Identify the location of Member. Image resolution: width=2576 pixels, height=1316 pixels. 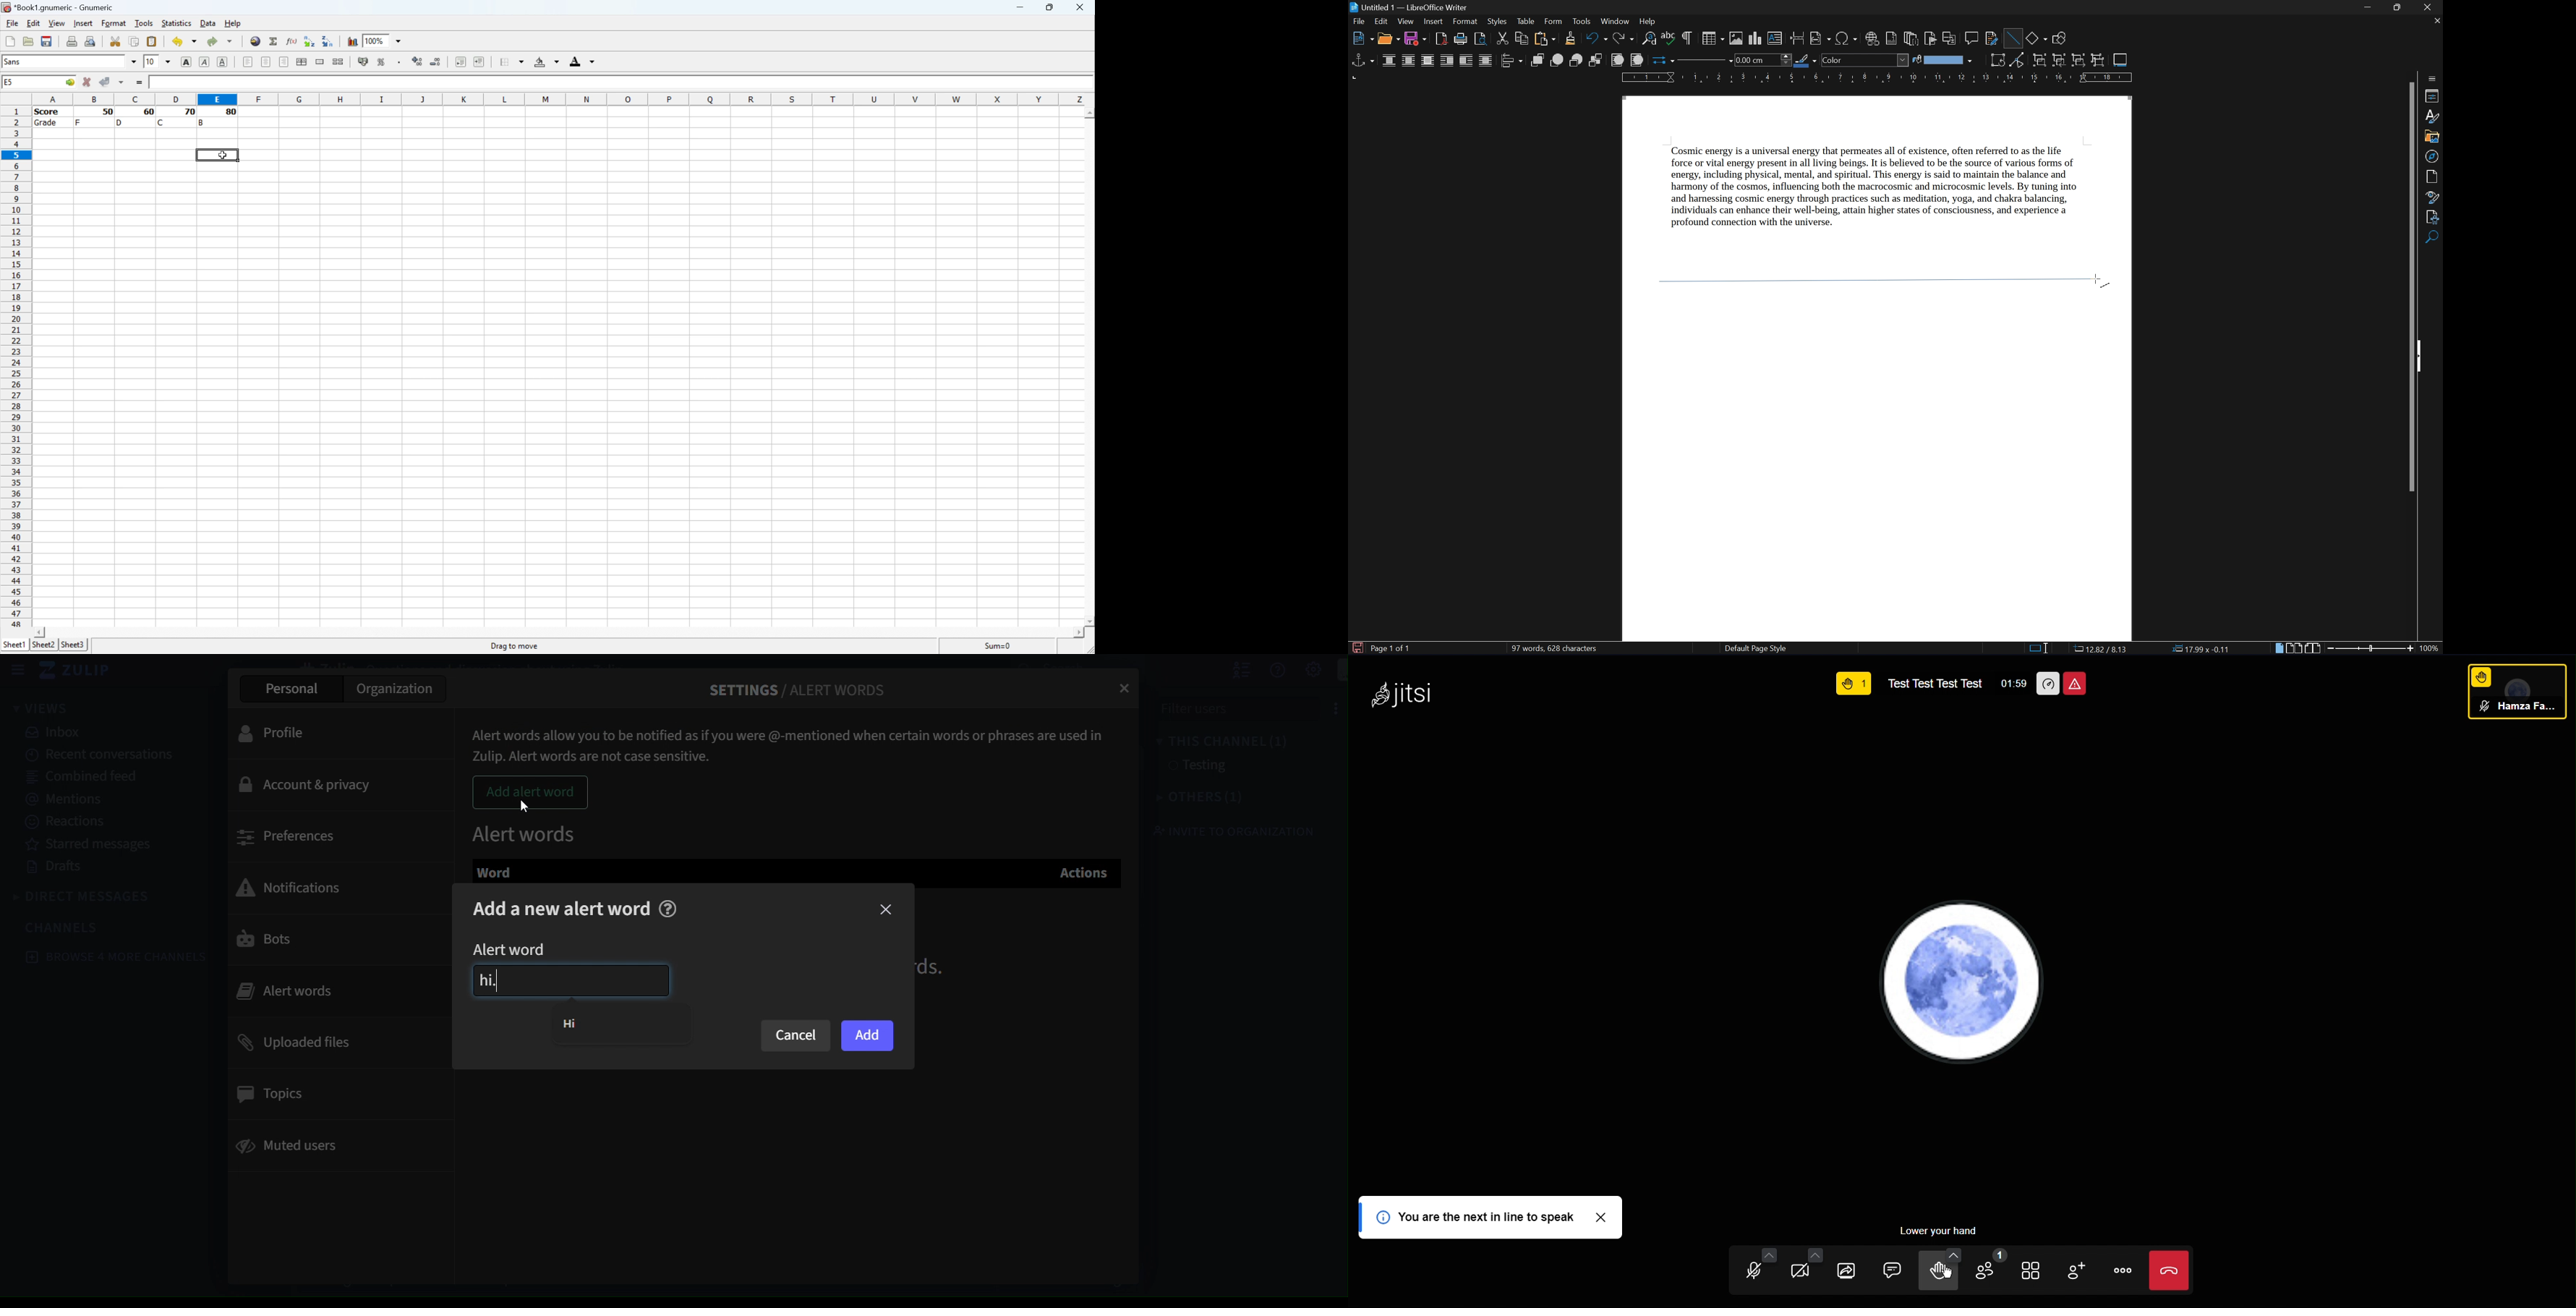
(2522, 709).